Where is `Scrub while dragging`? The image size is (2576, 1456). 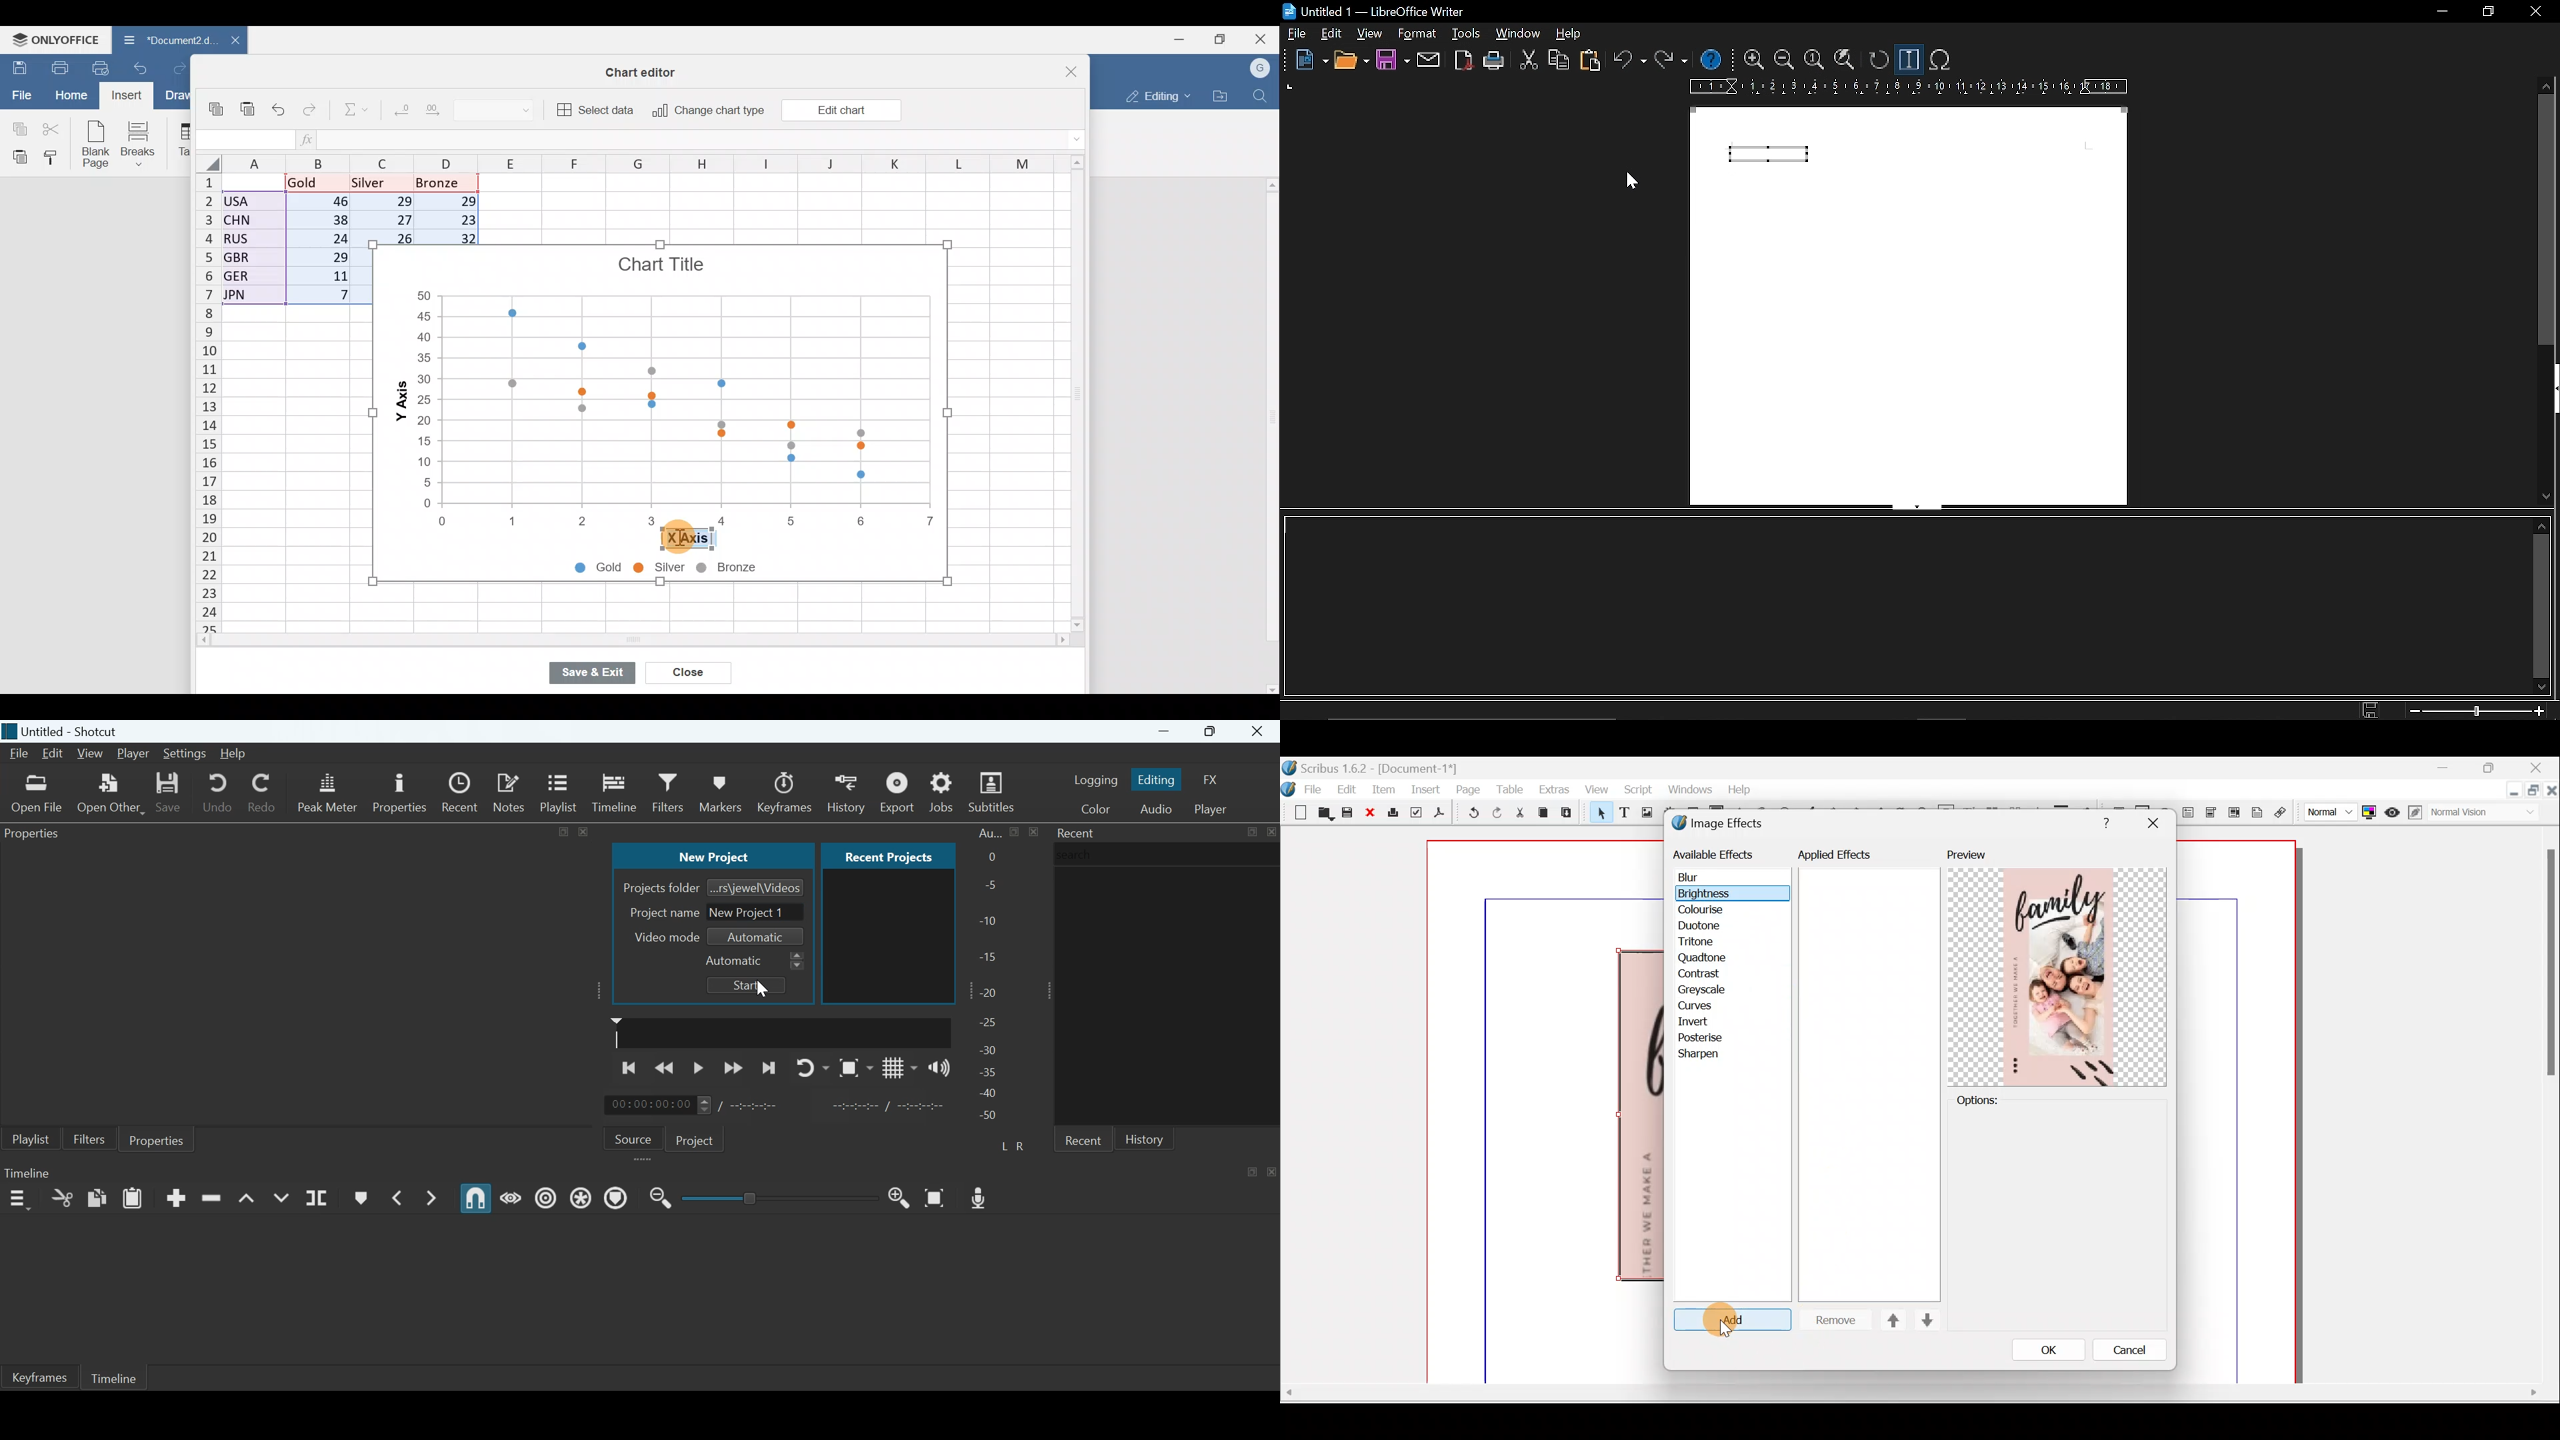 Scrub while dragging is located at coordinates (511, 1196).